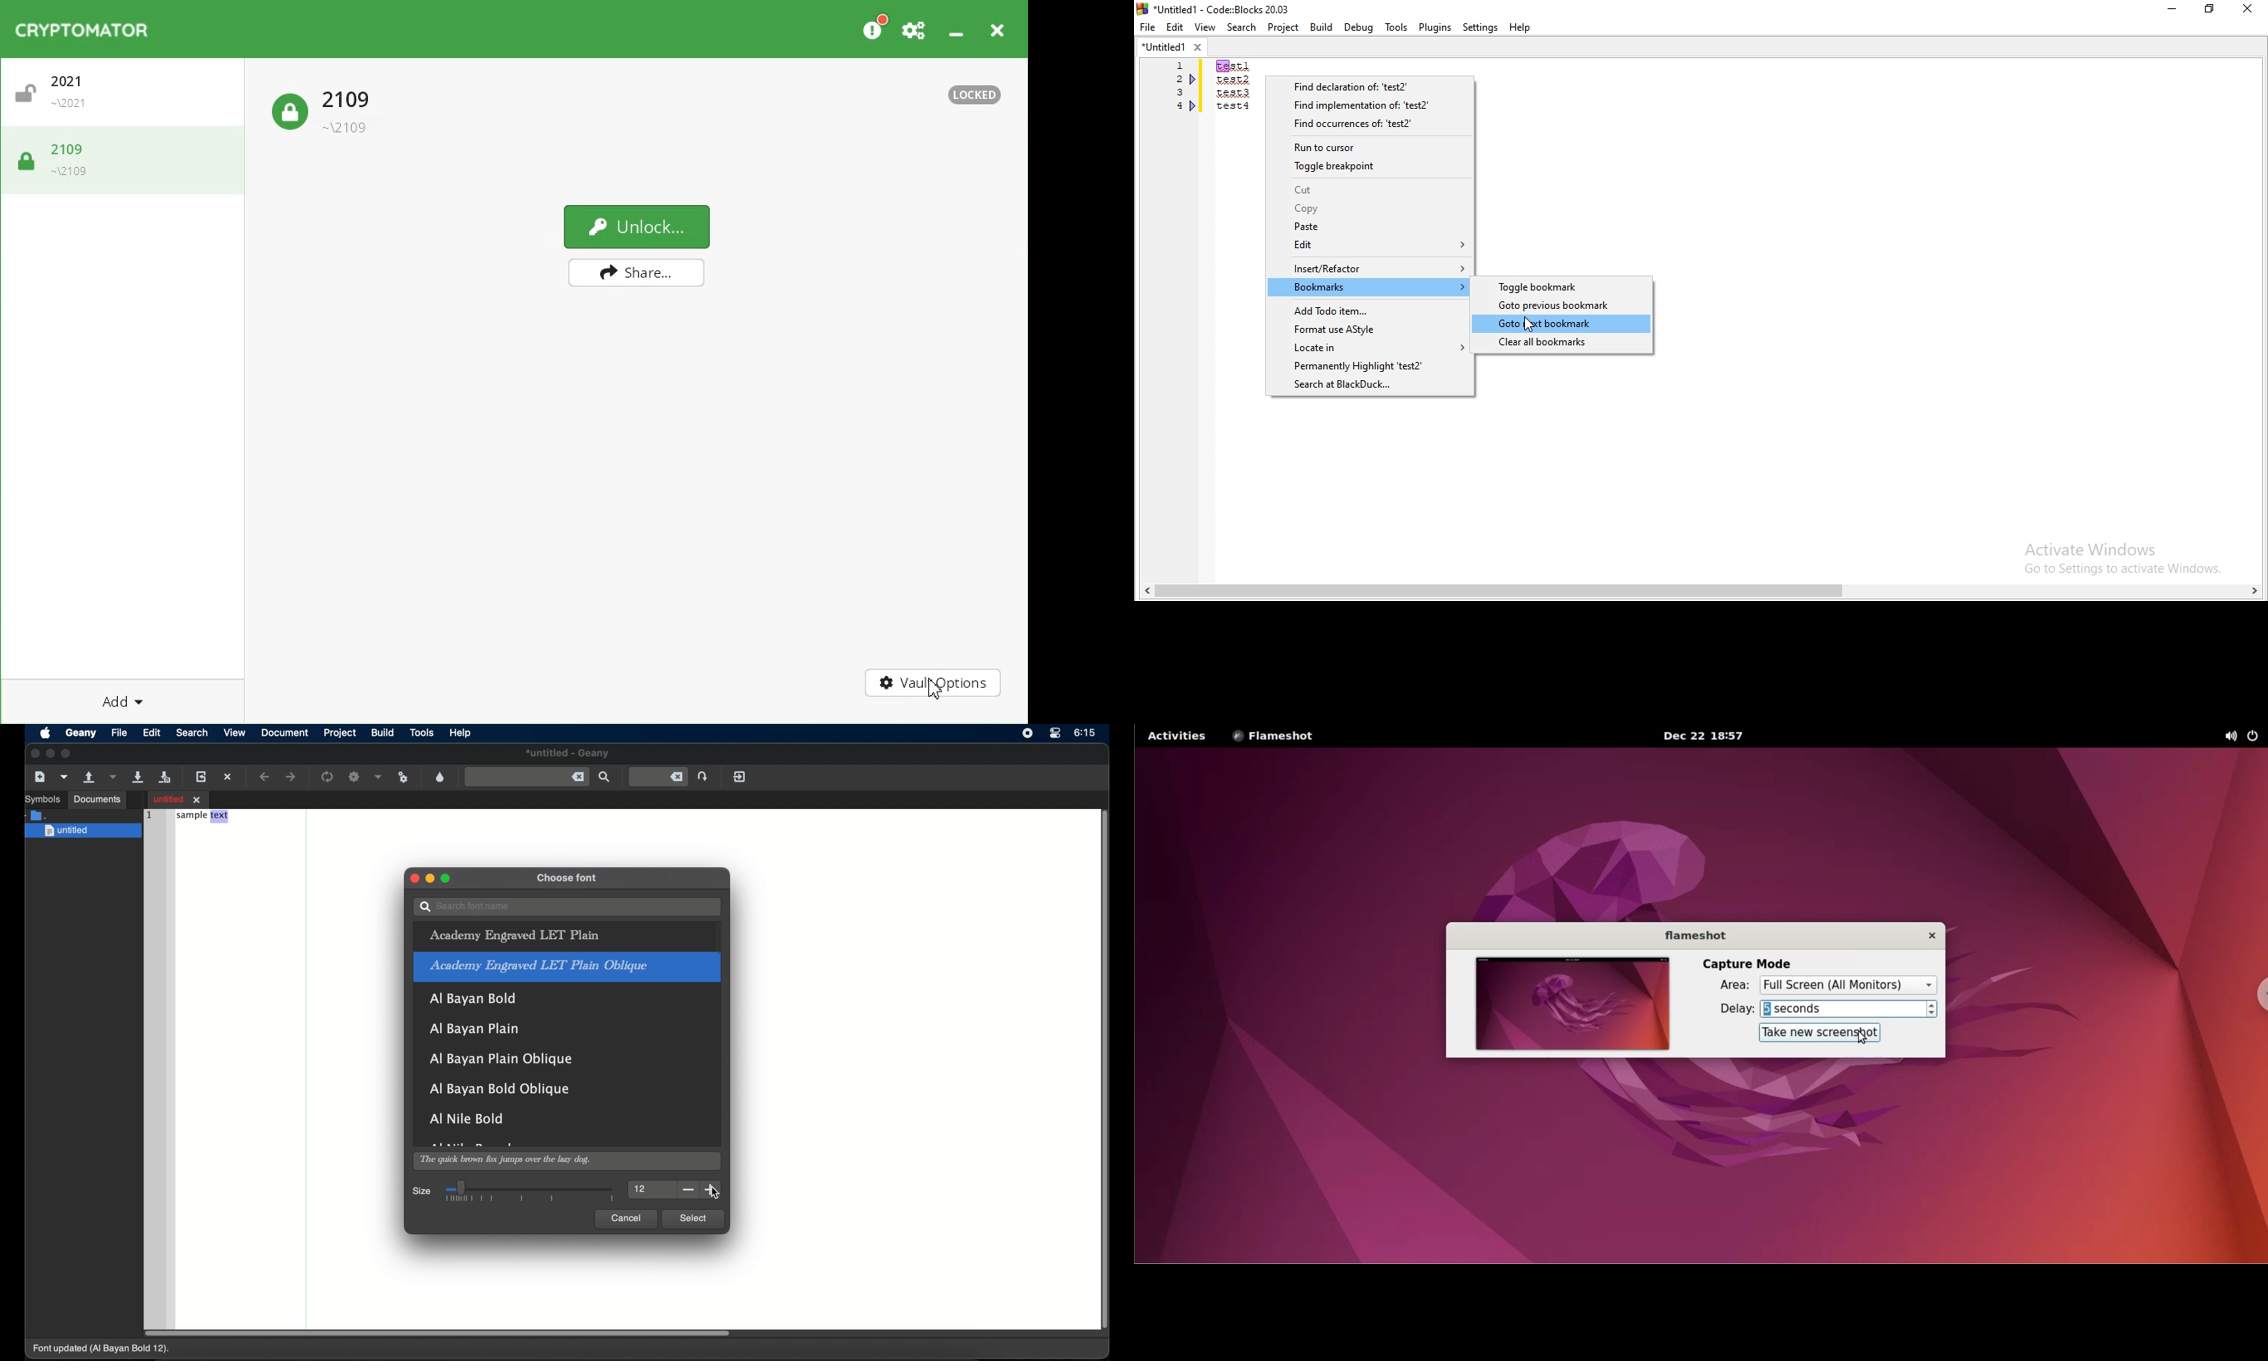  I want to click on bookmark, so click(1195, 105).